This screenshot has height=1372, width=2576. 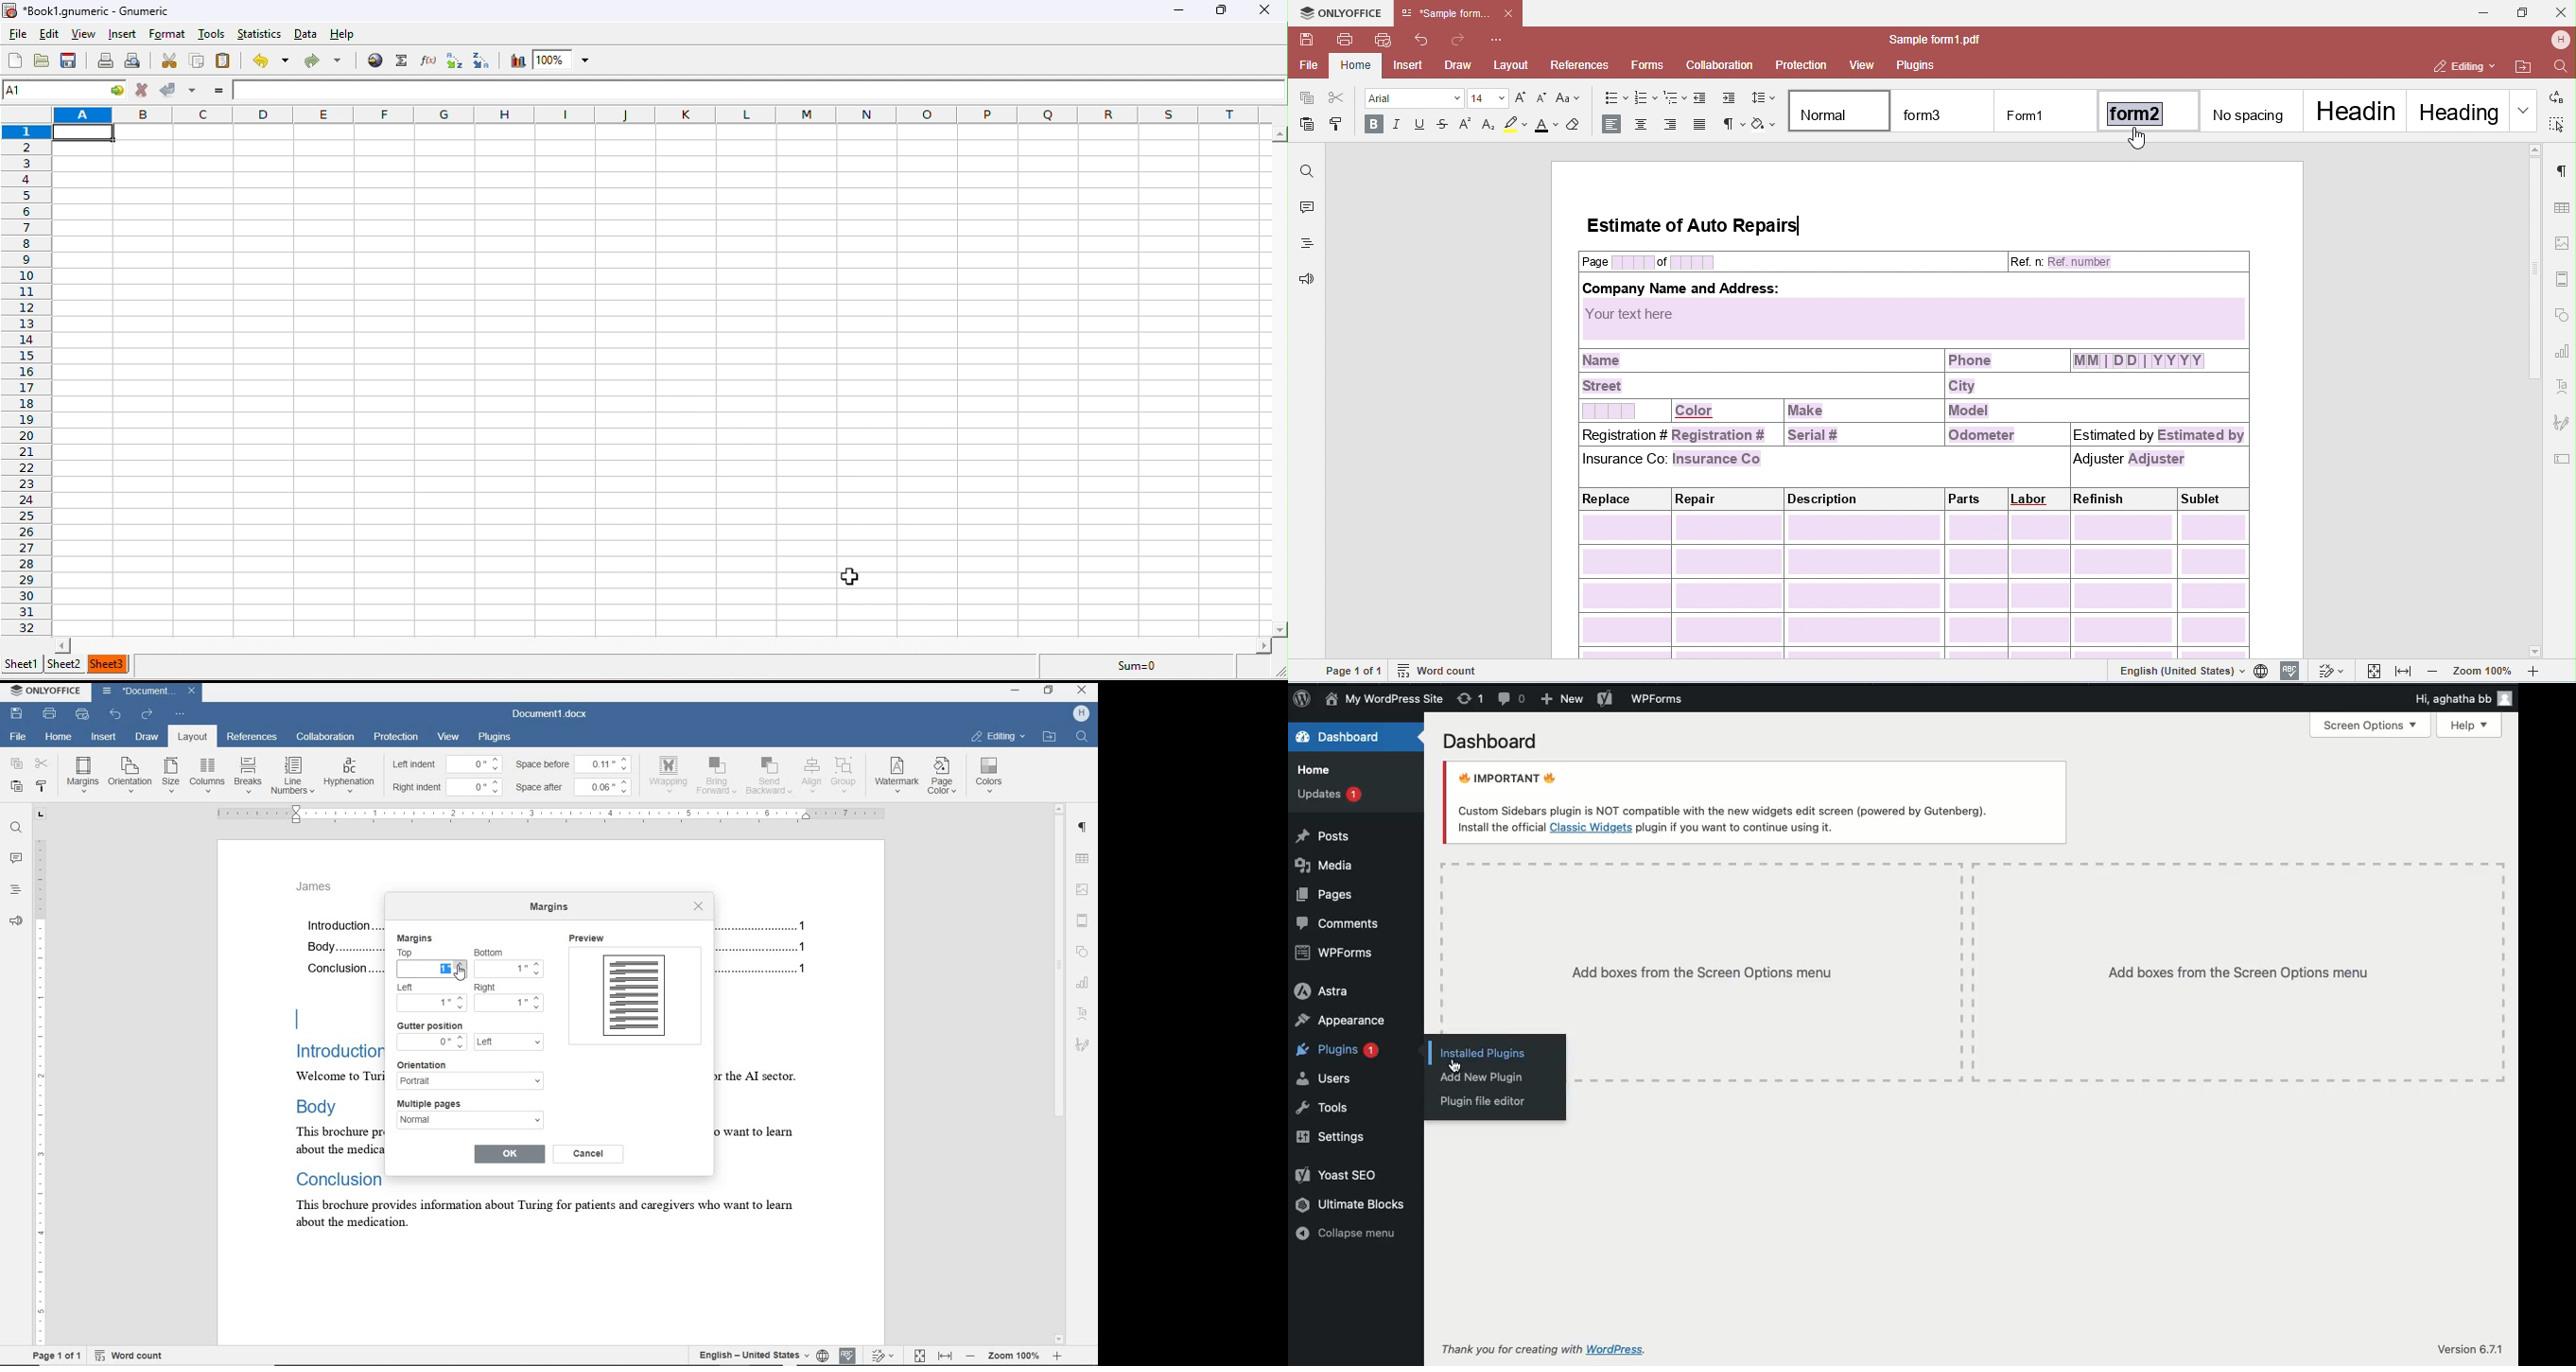 What do you see at coordinates (292, 775) in the screenshot?
I see `line numbers` at bounding box center [292, 775].